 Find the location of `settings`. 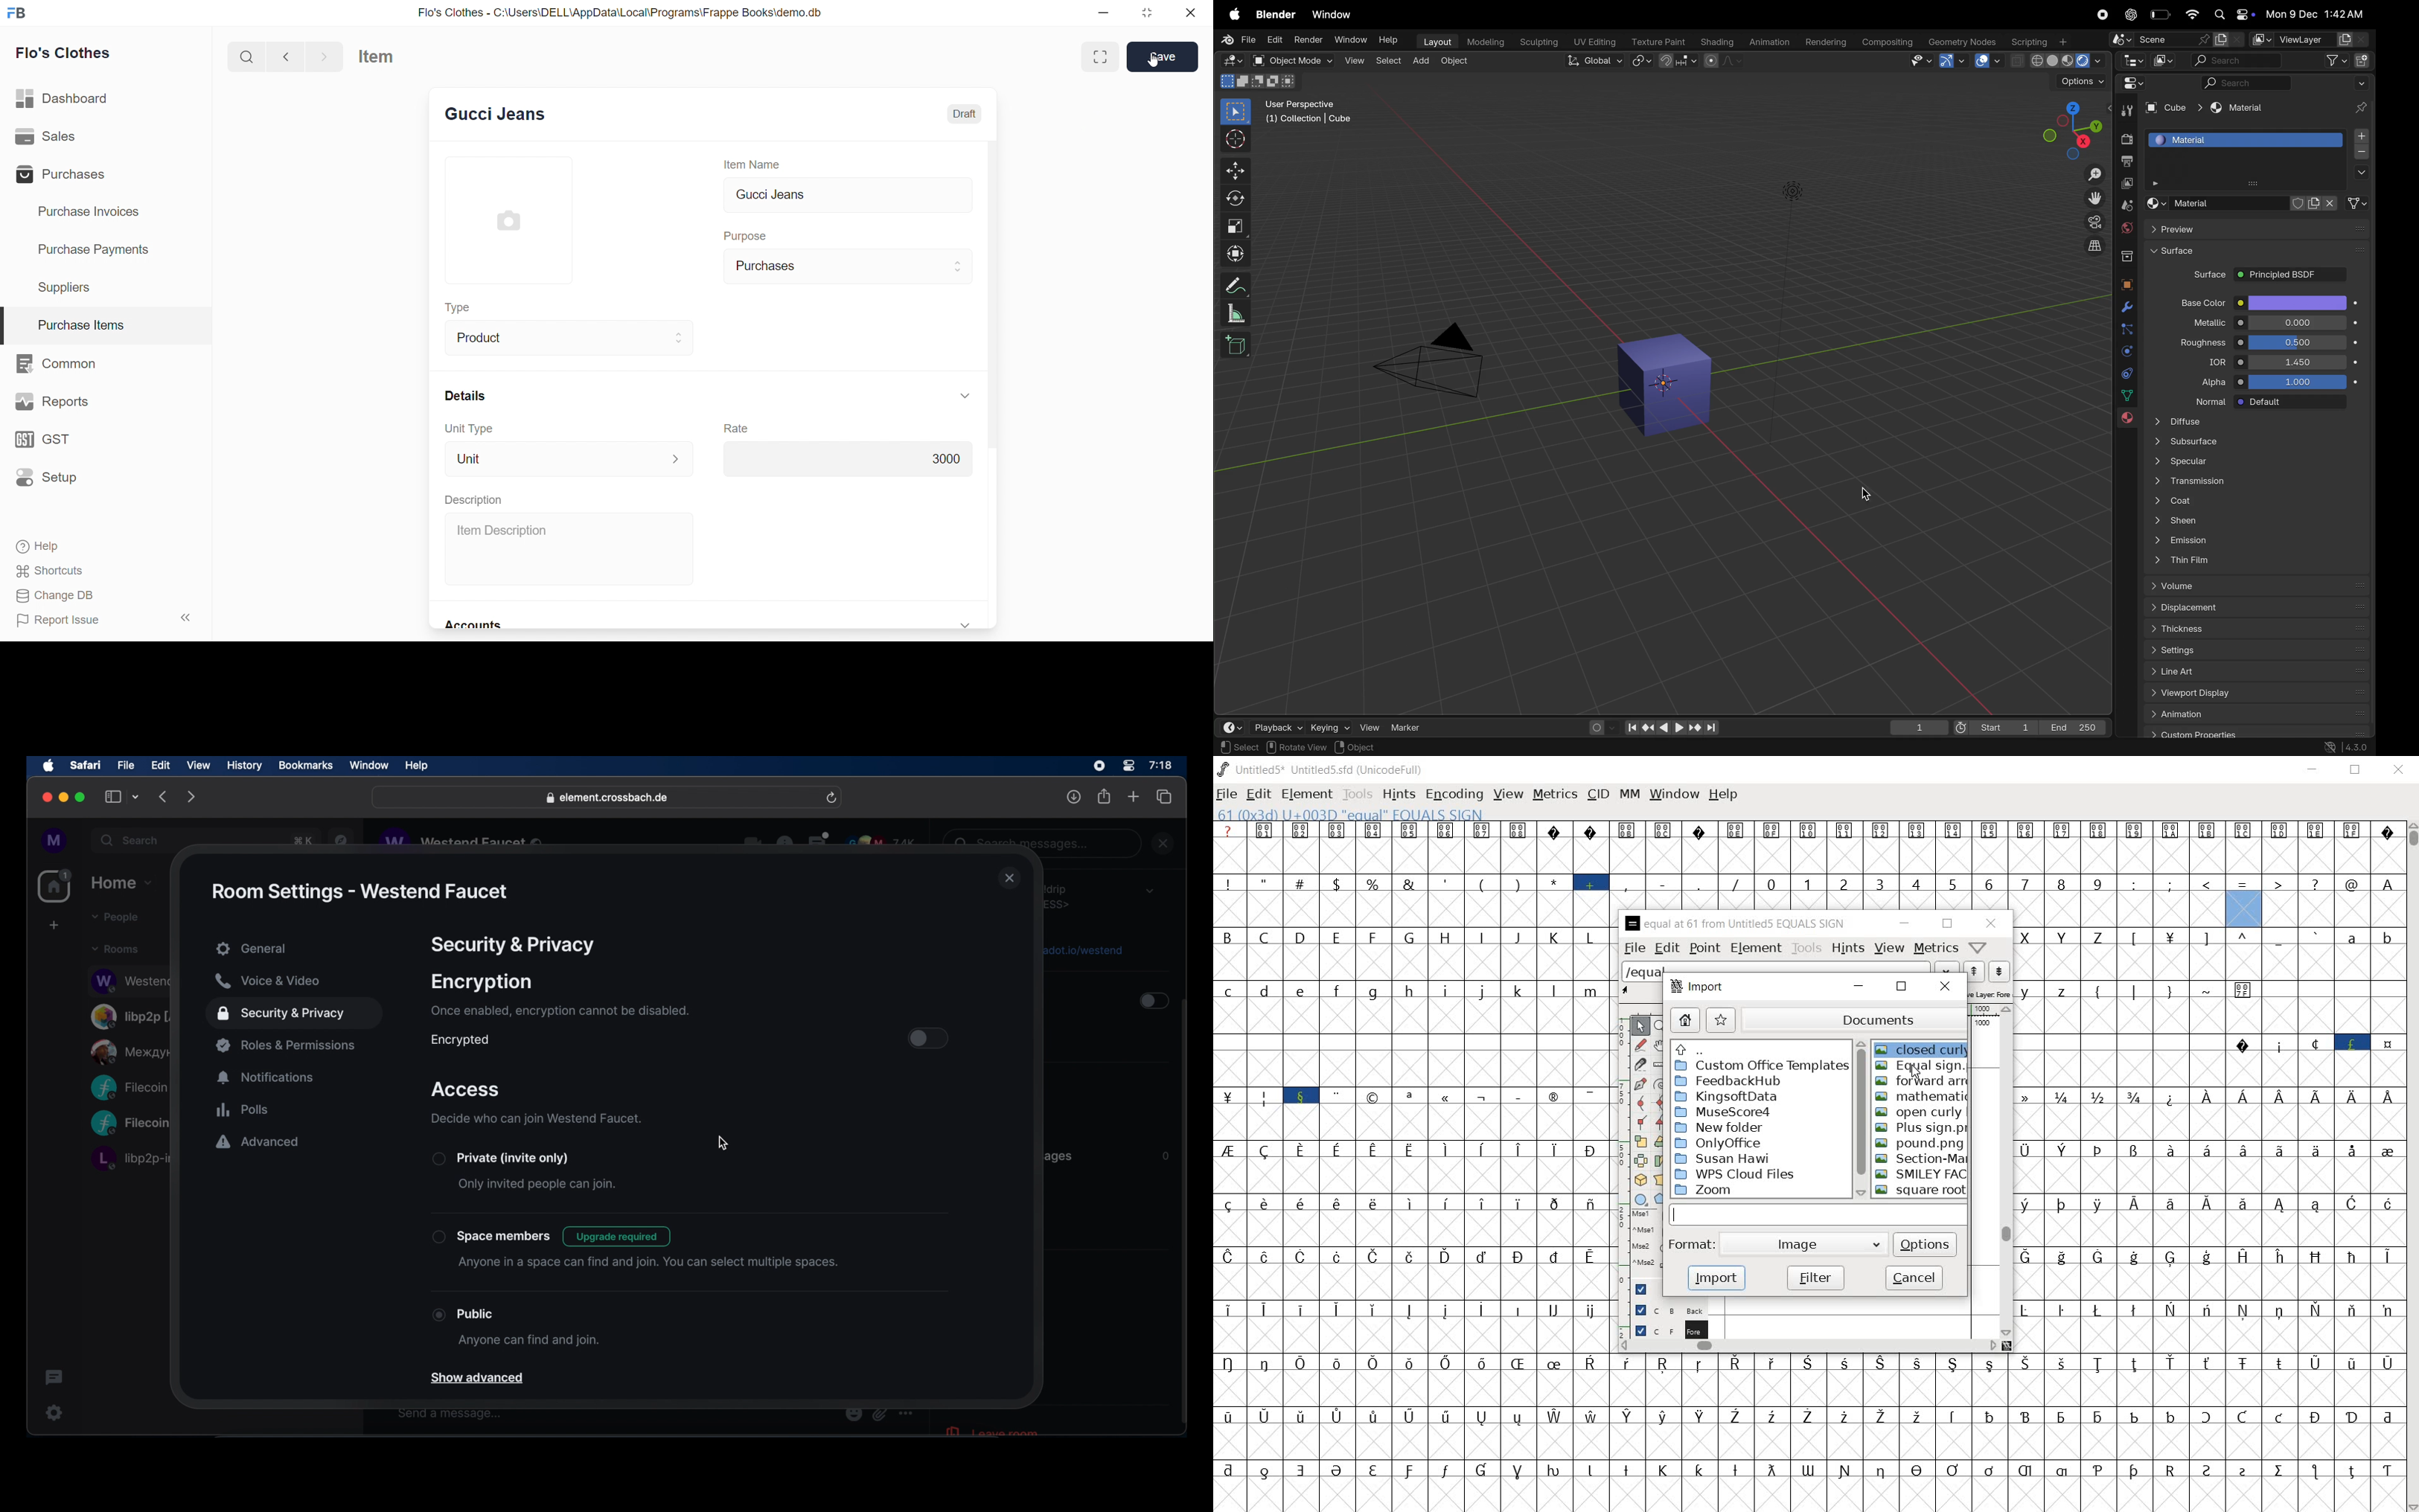

settings is located at coordinates (2253, 648).